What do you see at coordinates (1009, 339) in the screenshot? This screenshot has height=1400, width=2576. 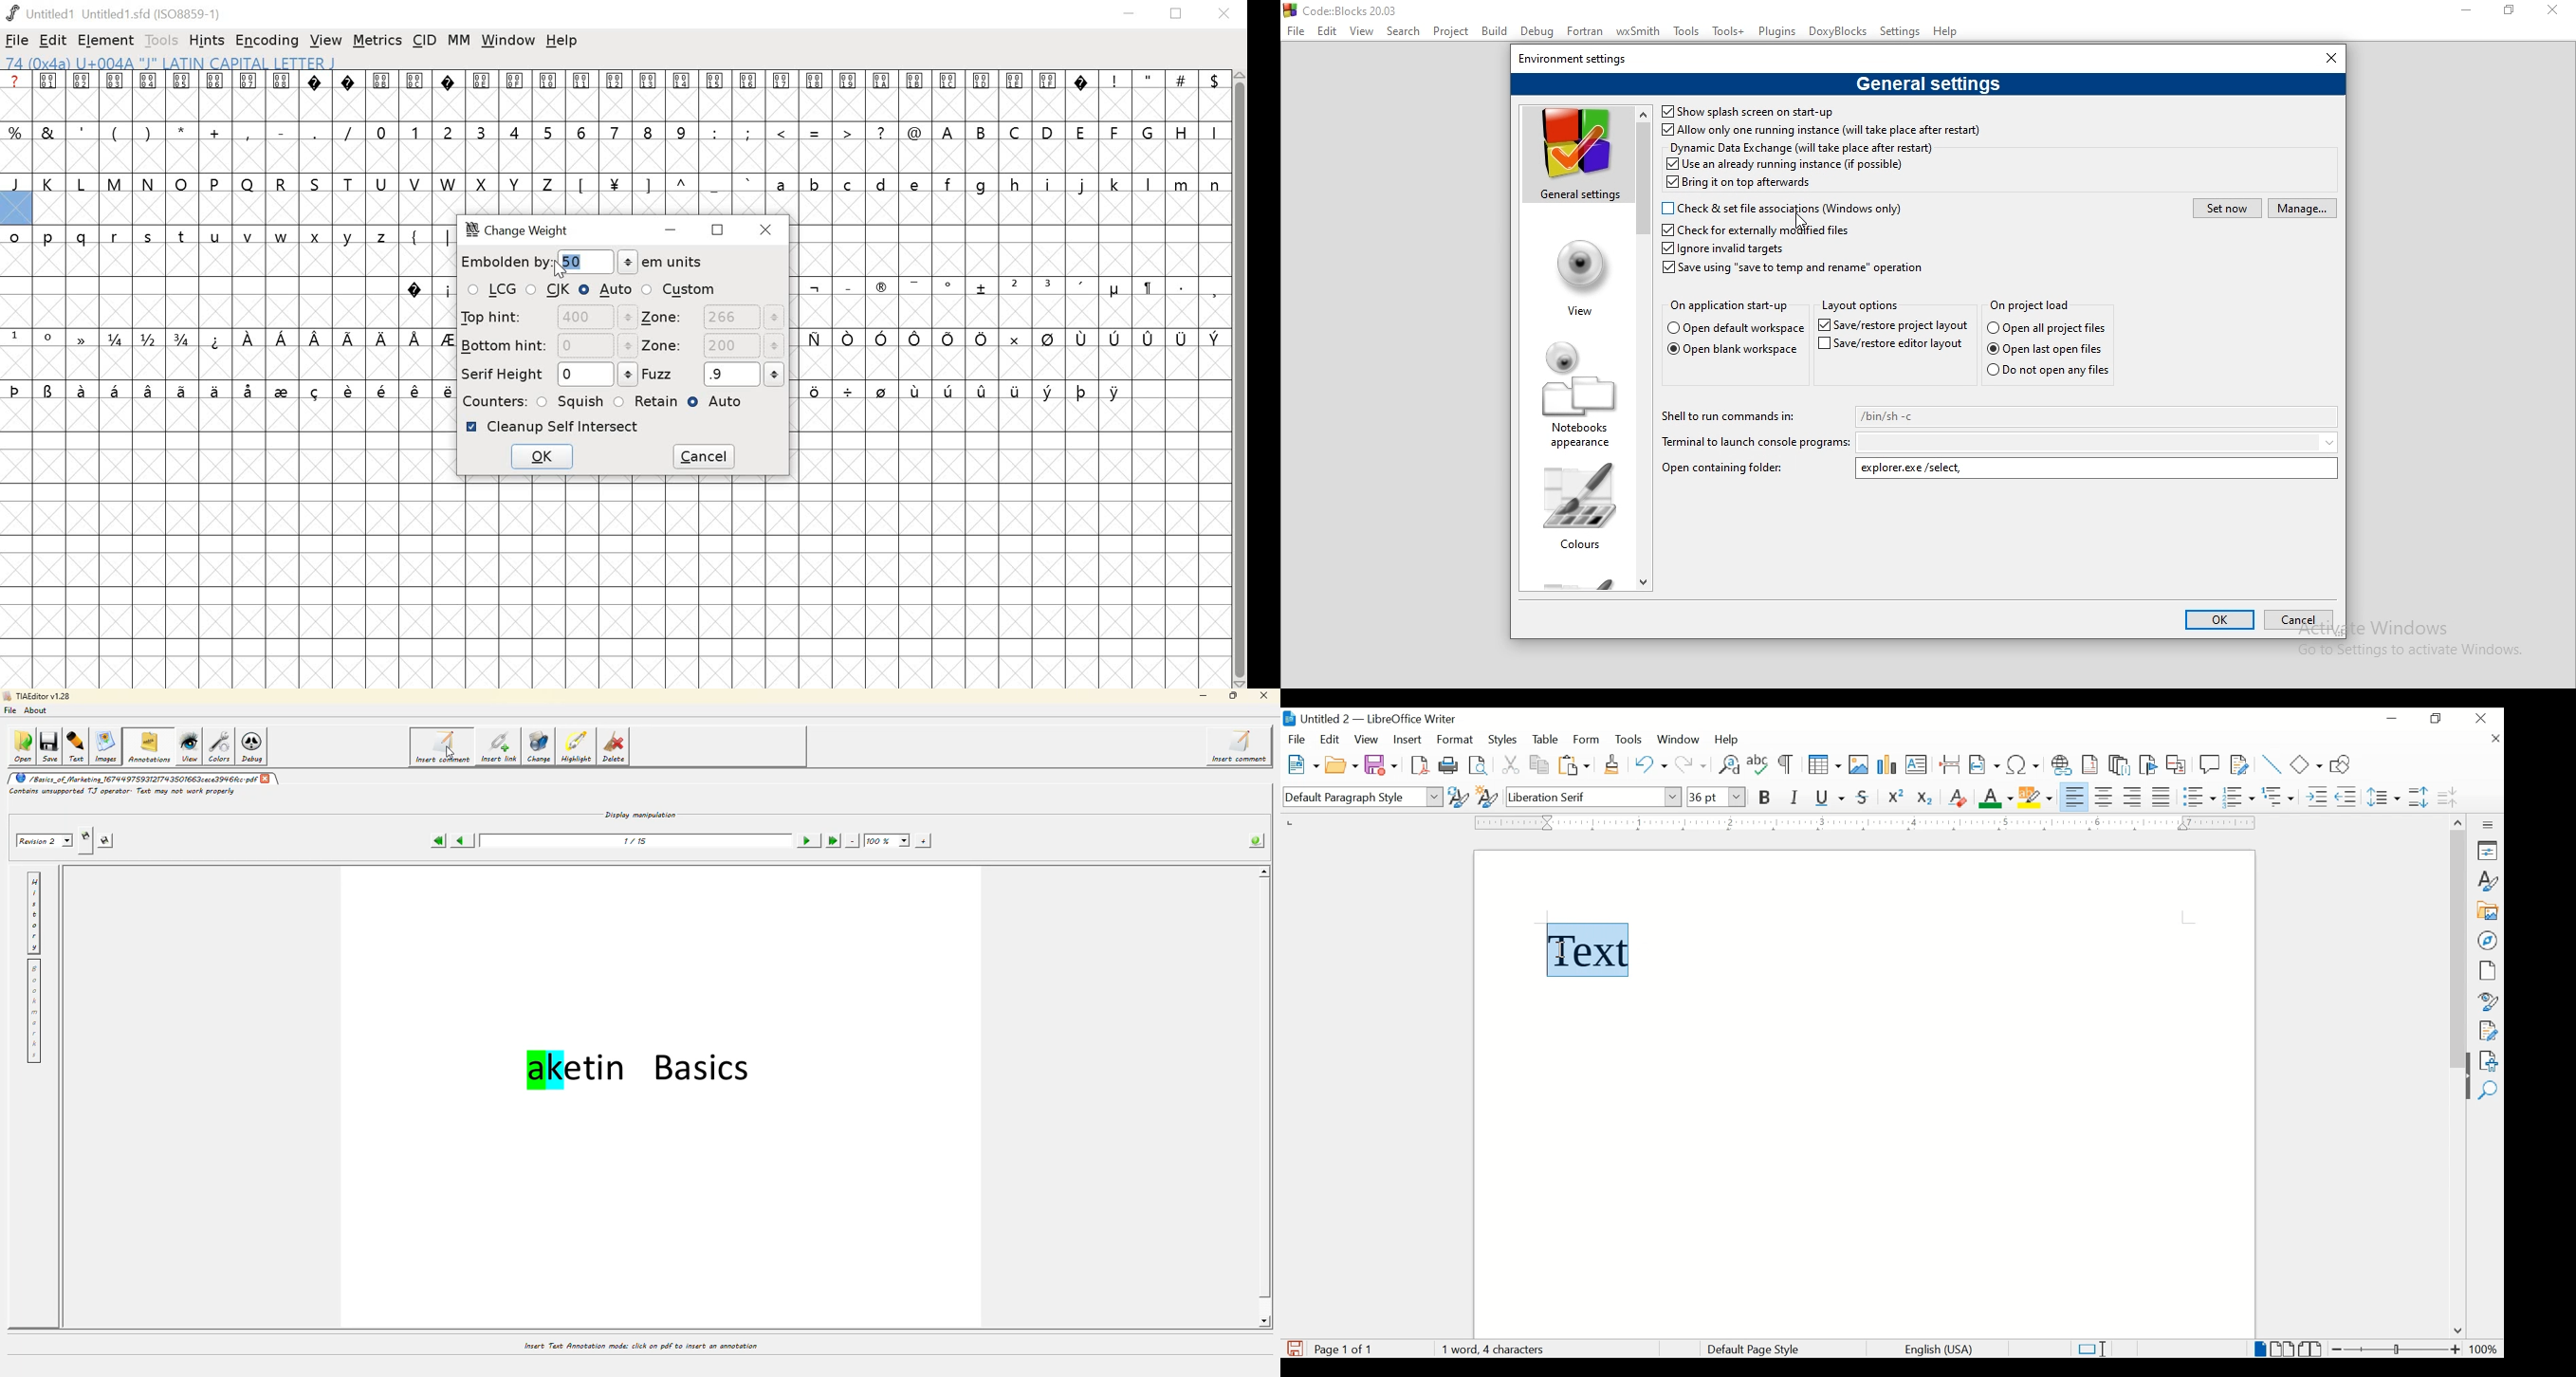 I see `symbols` at bounding box center [1009, 339].